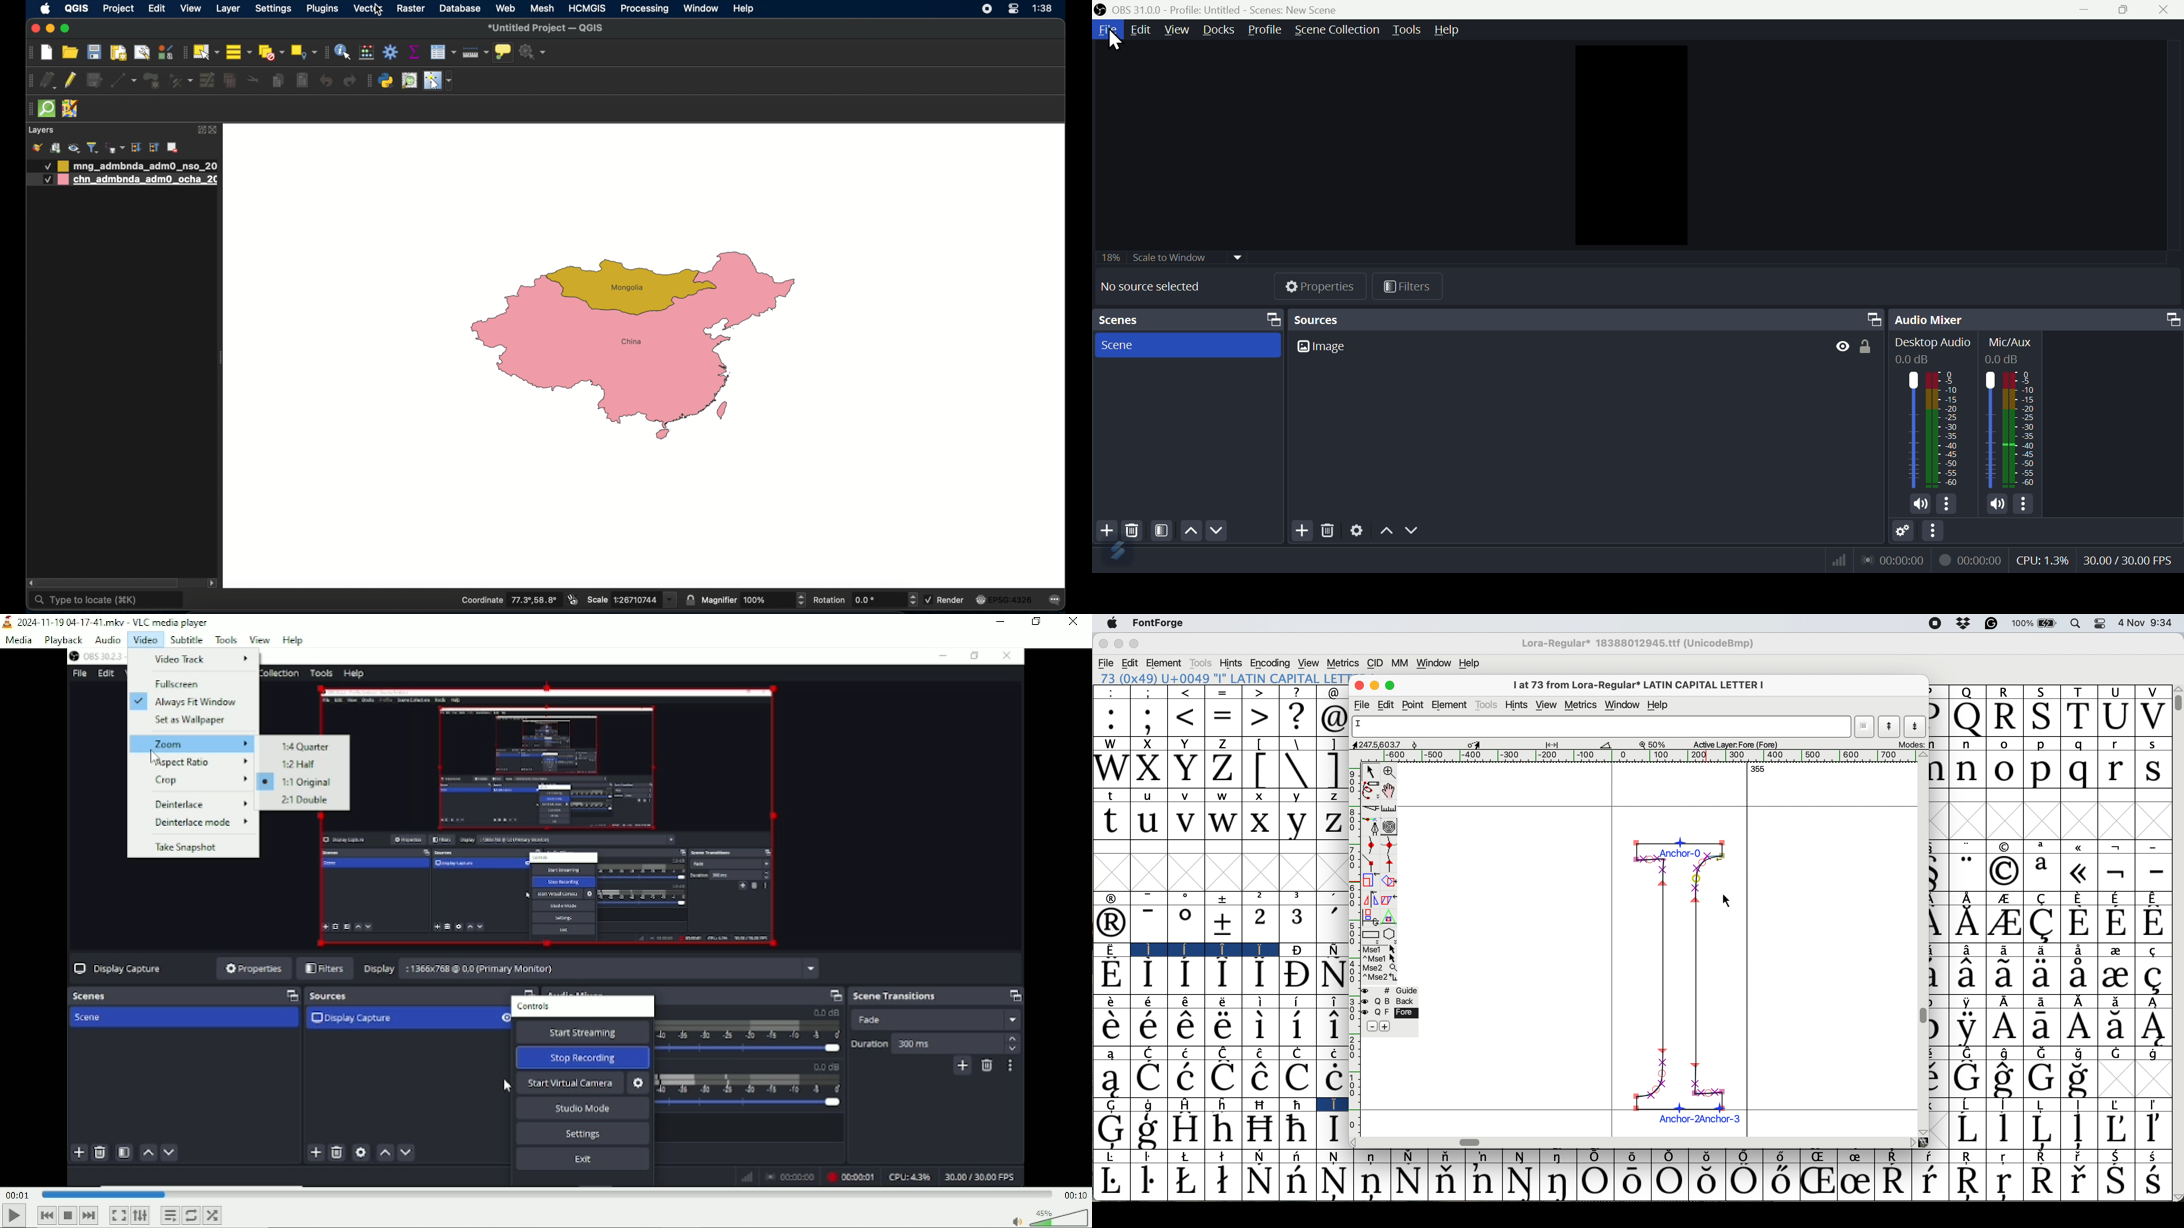 This screenshot has height=1232, width=2184. I want to click on tangent point, so click(1391, 864).